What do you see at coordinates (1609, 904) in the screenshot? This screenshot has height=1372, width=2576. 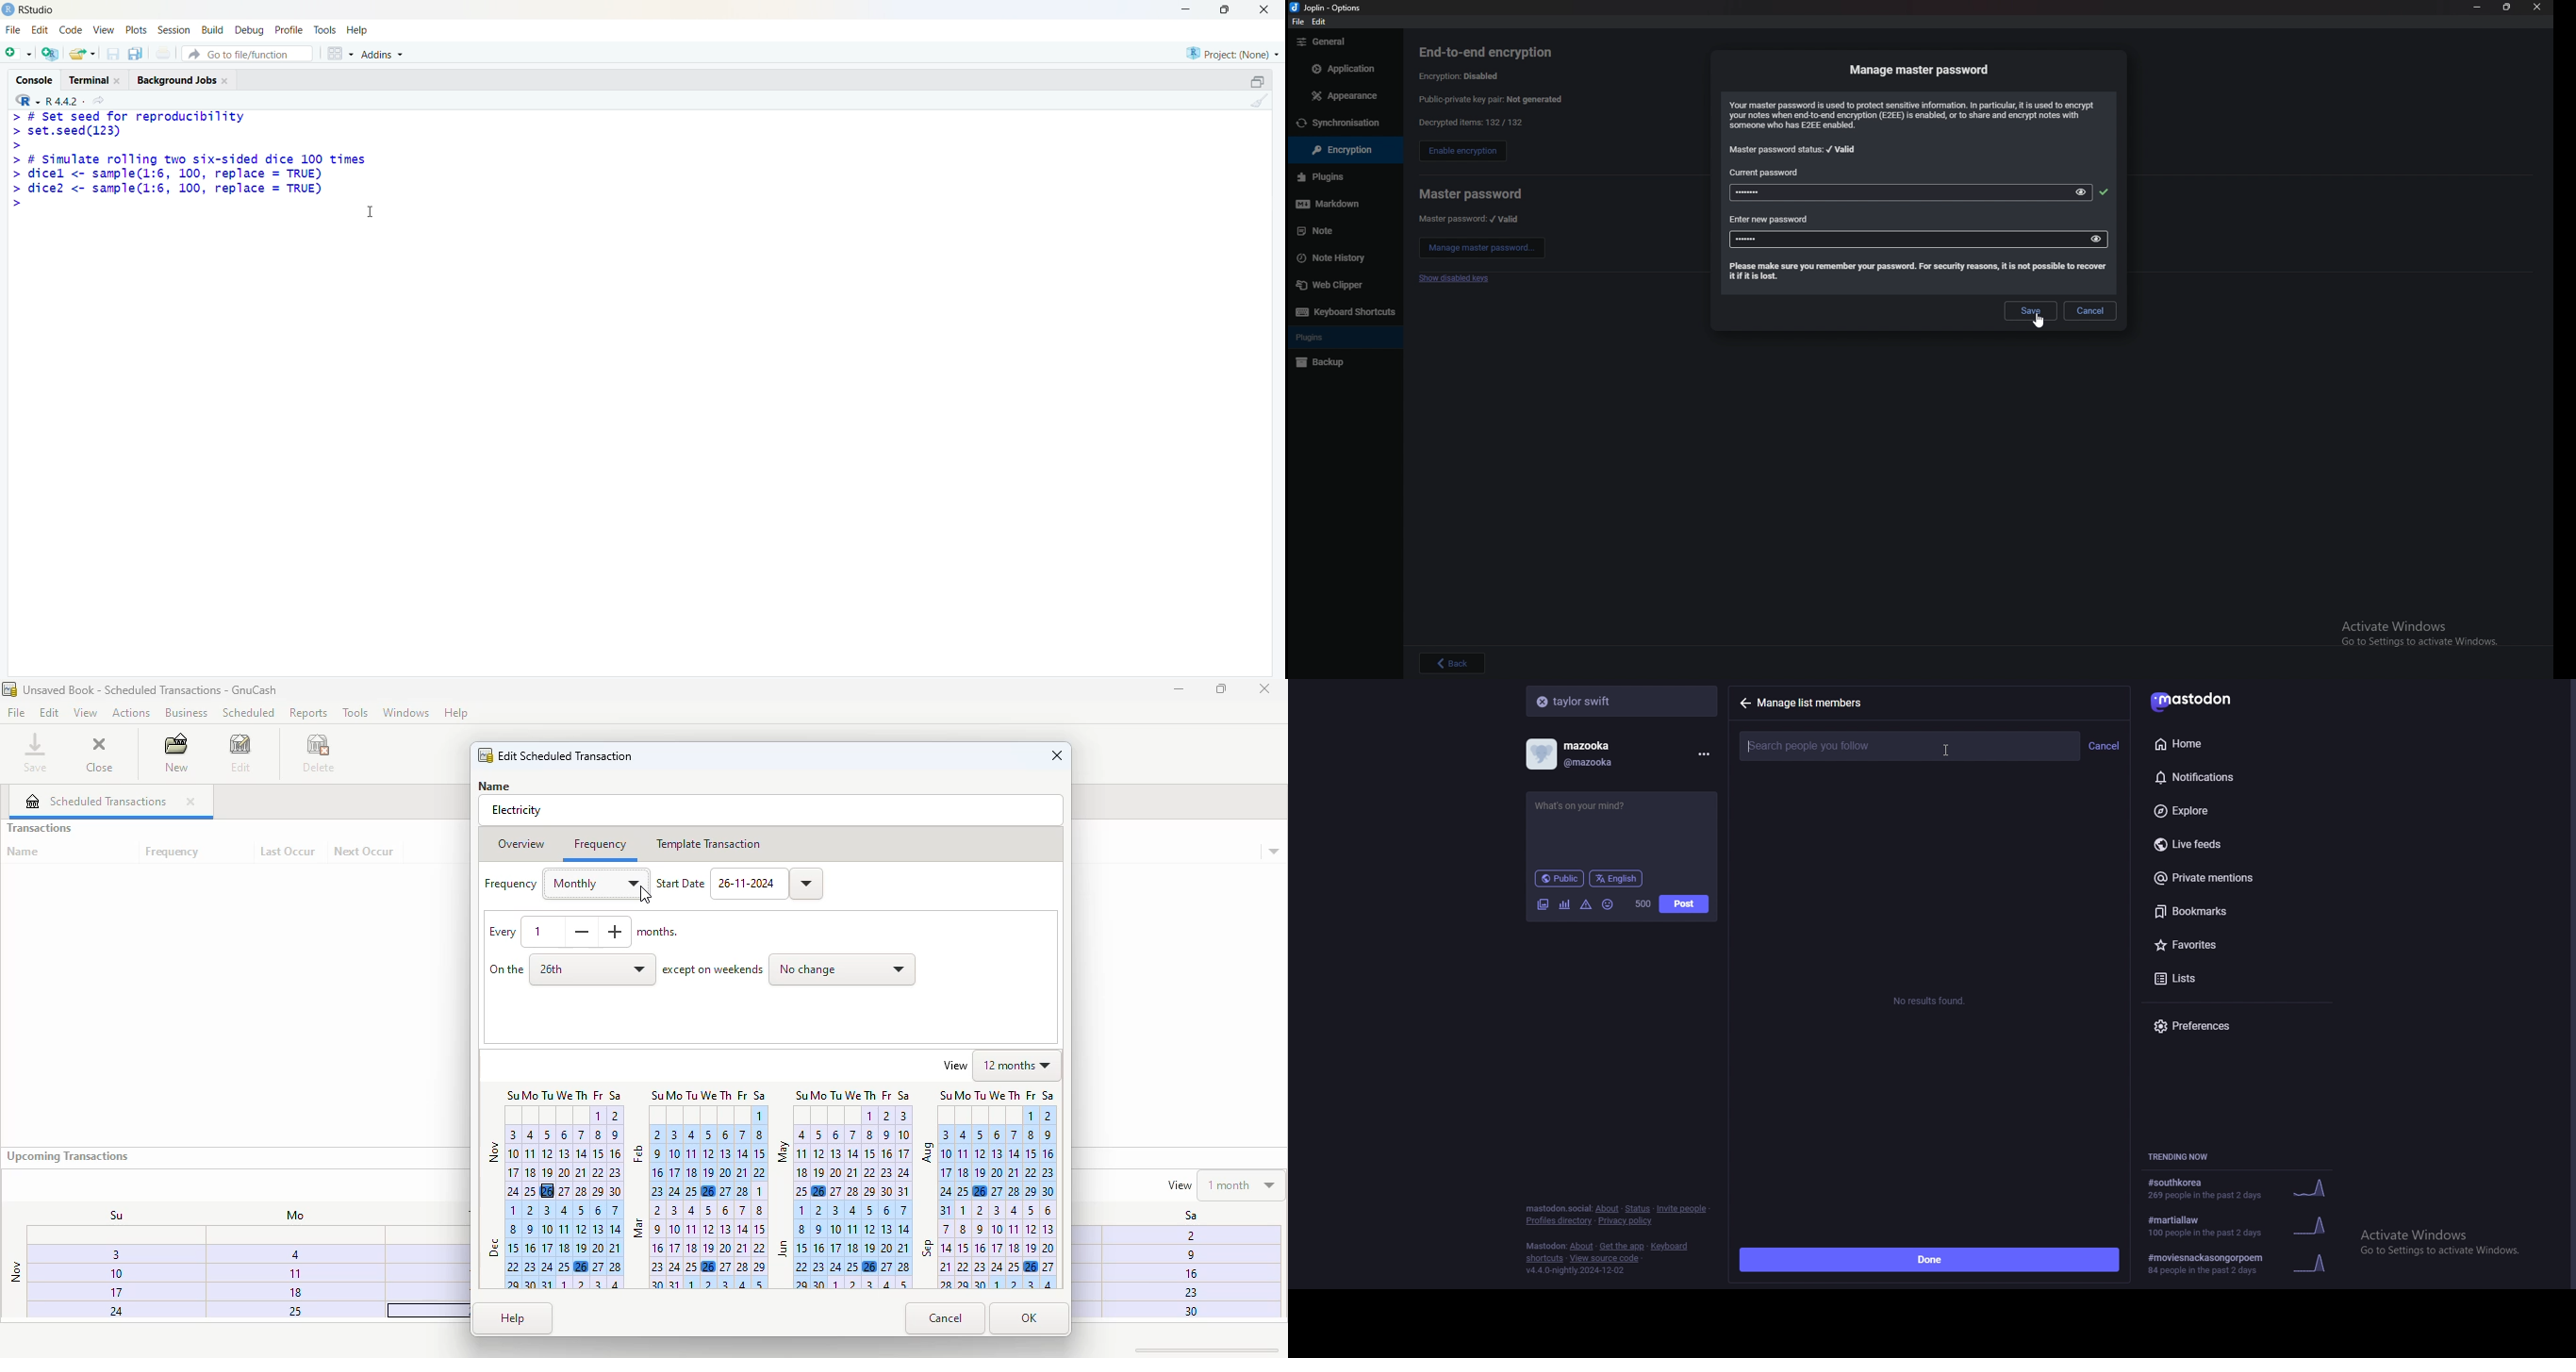 I see `emoji` at bounding box center [1609, 904].